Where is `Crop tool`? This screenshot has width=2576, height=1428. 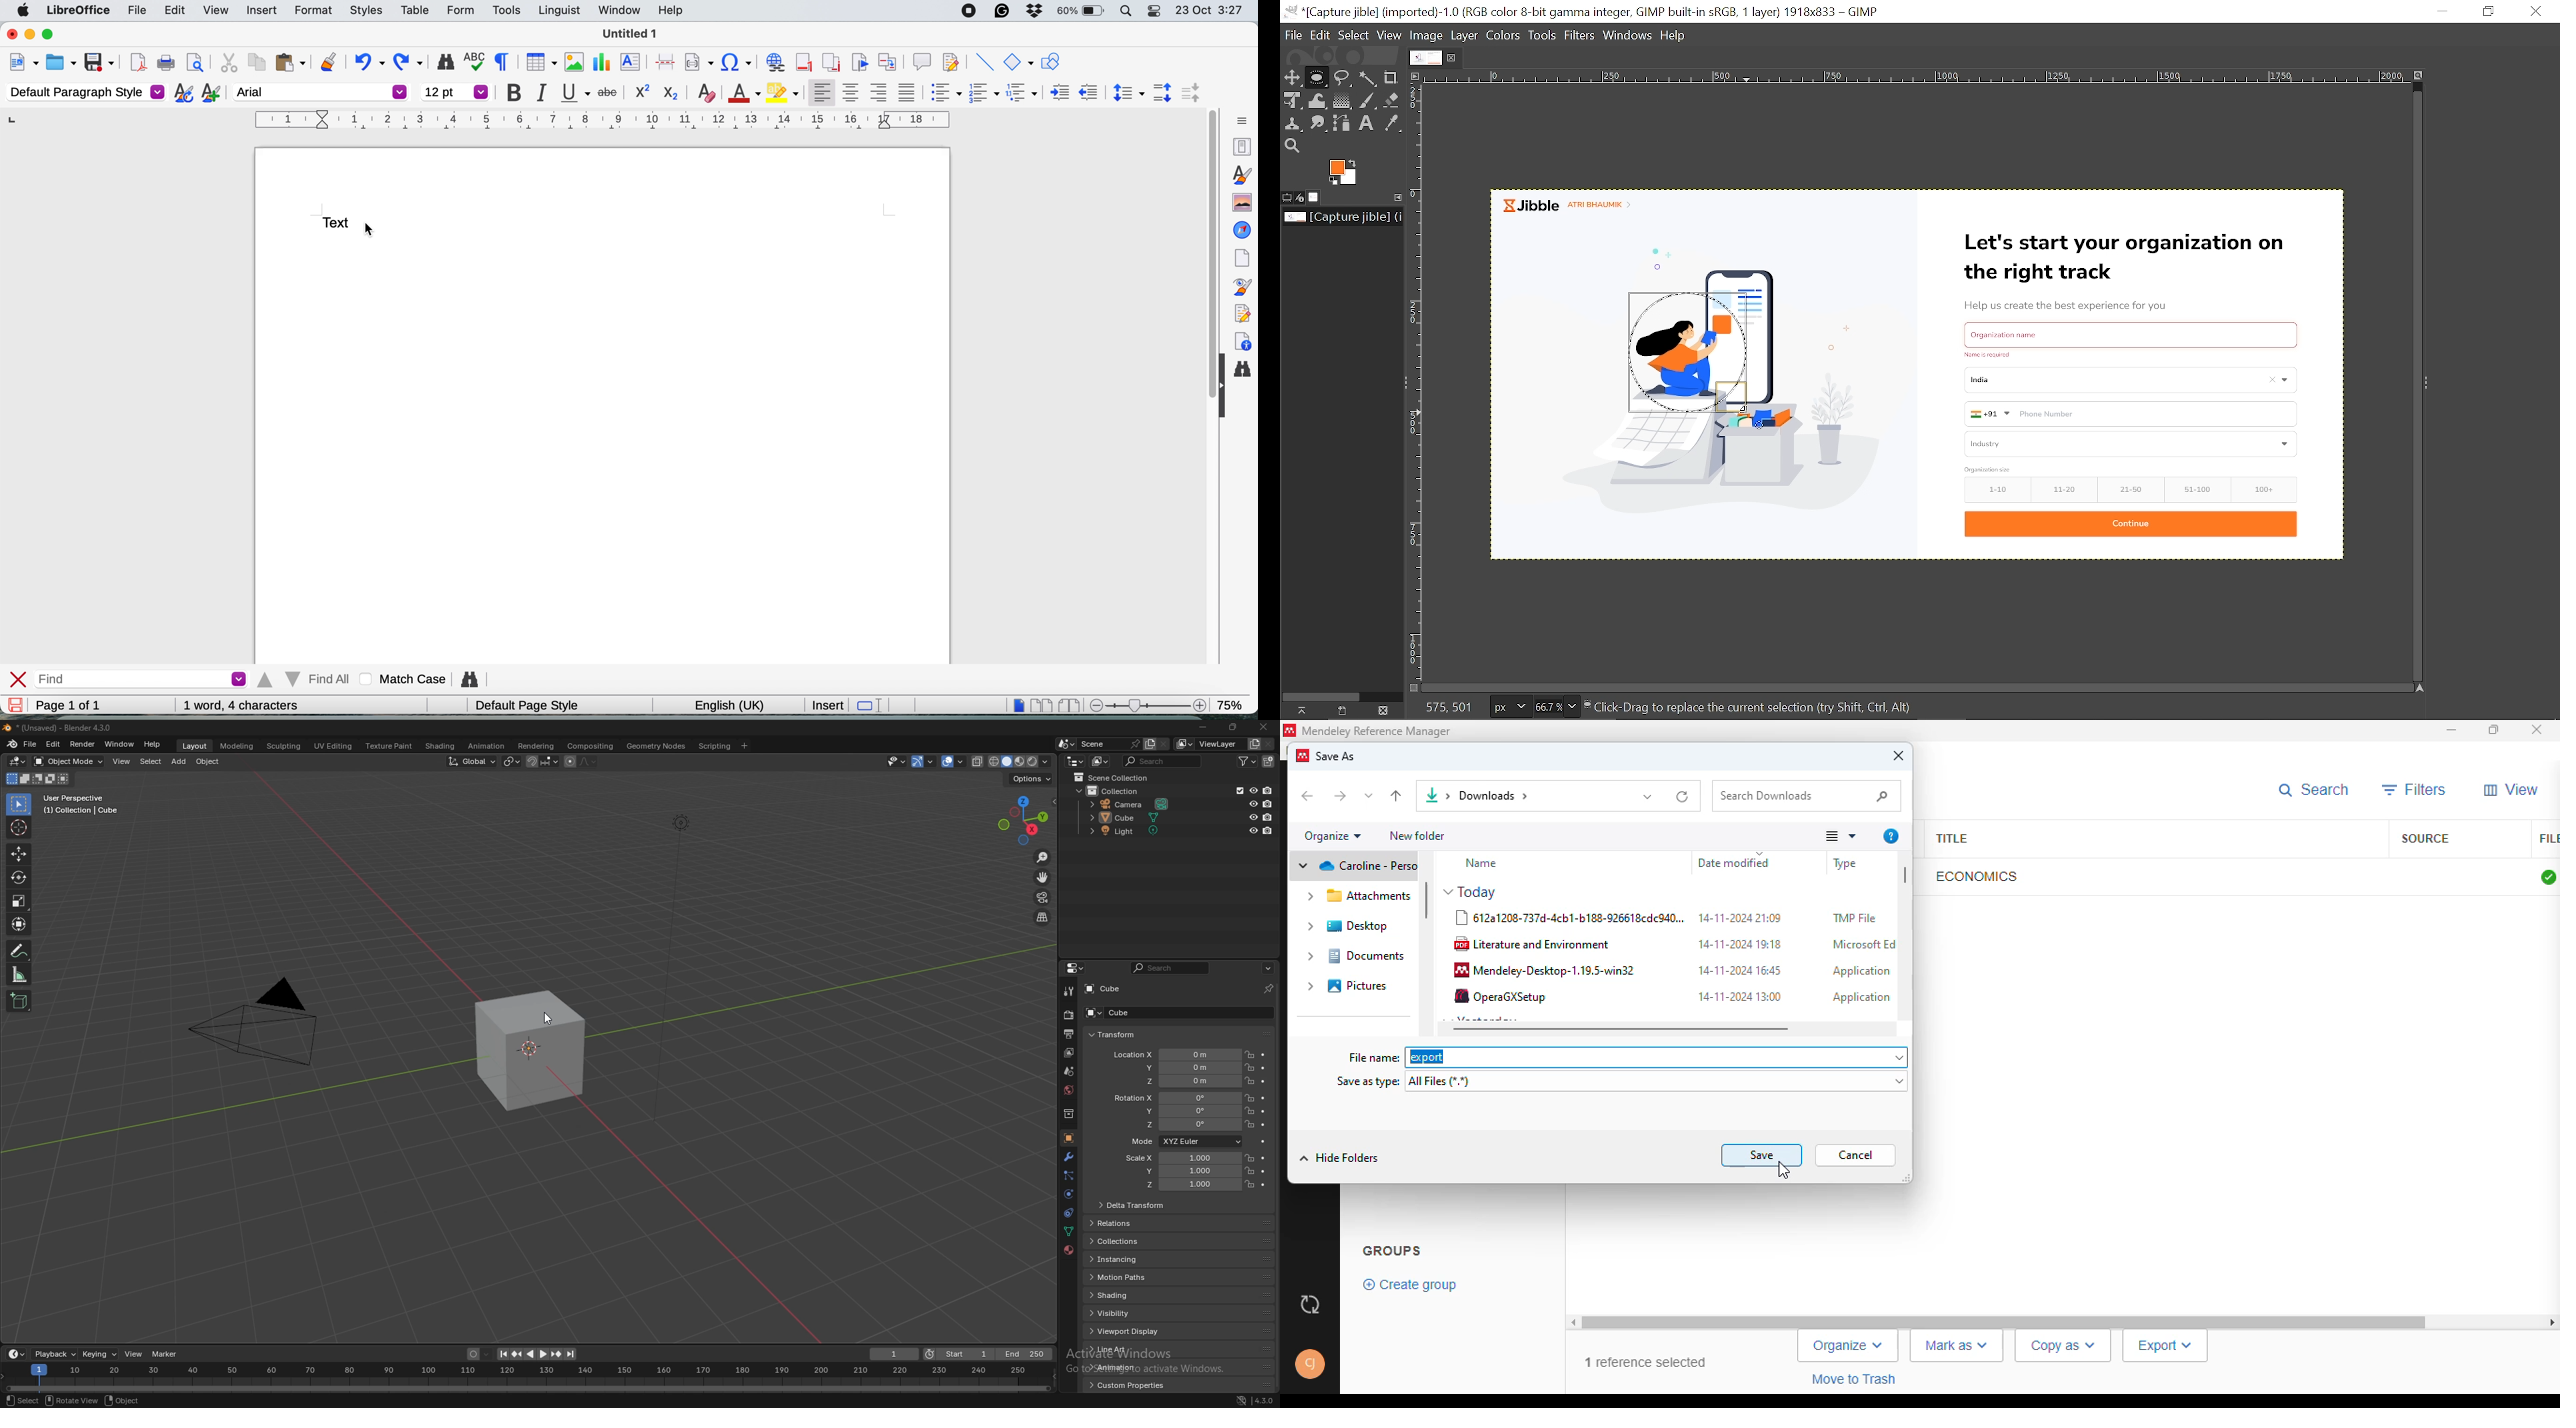 Crop tool is located at coordinates (1392, 77).